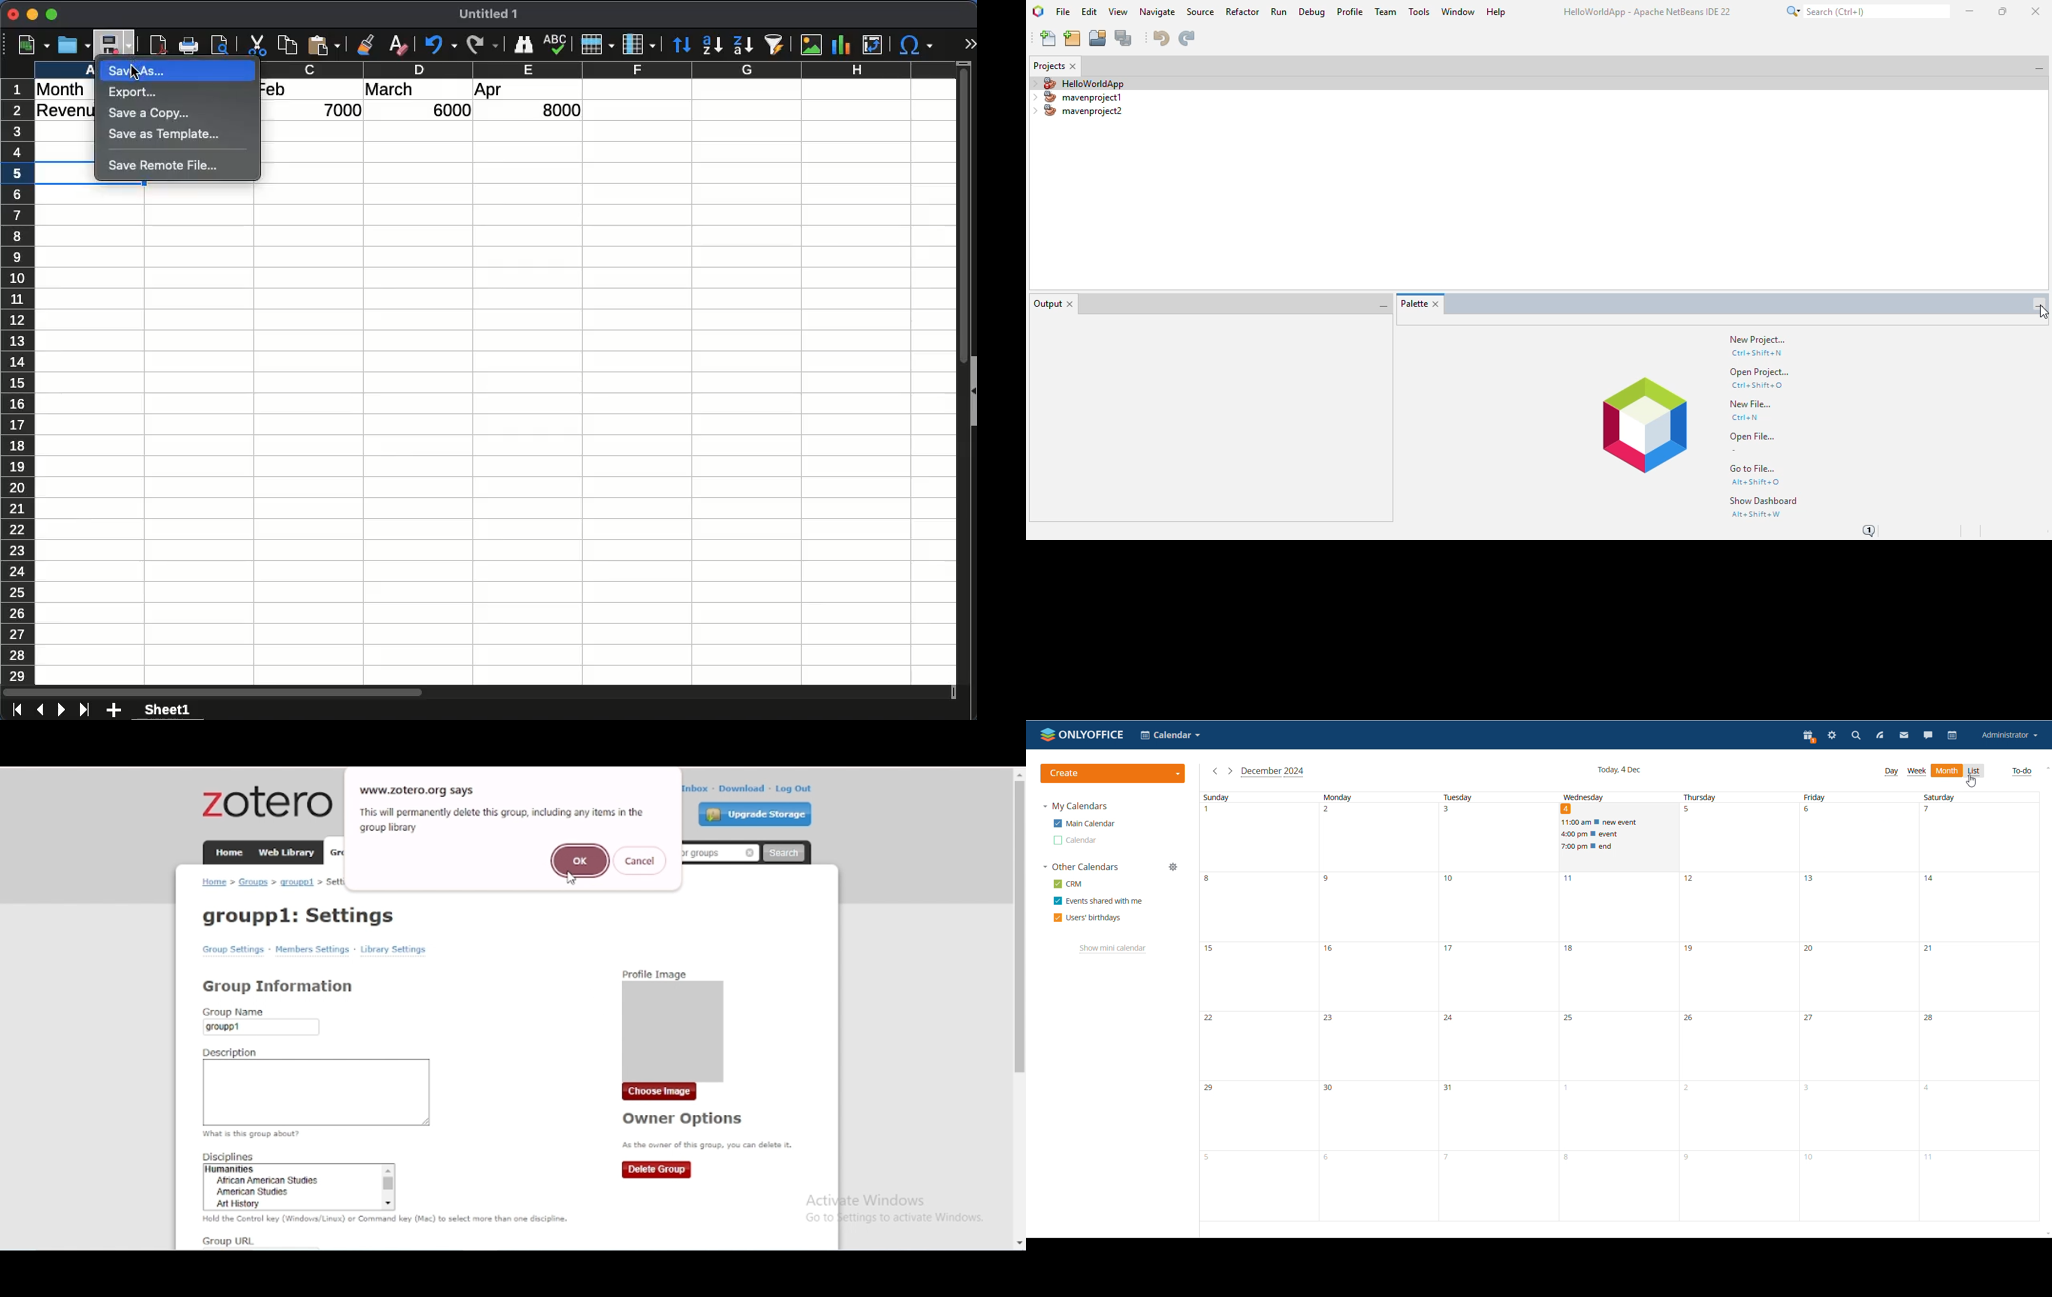  What do you see at coordinates (133, 71) in the screenshot?
I see `save as` at bounding box center [133, 71].